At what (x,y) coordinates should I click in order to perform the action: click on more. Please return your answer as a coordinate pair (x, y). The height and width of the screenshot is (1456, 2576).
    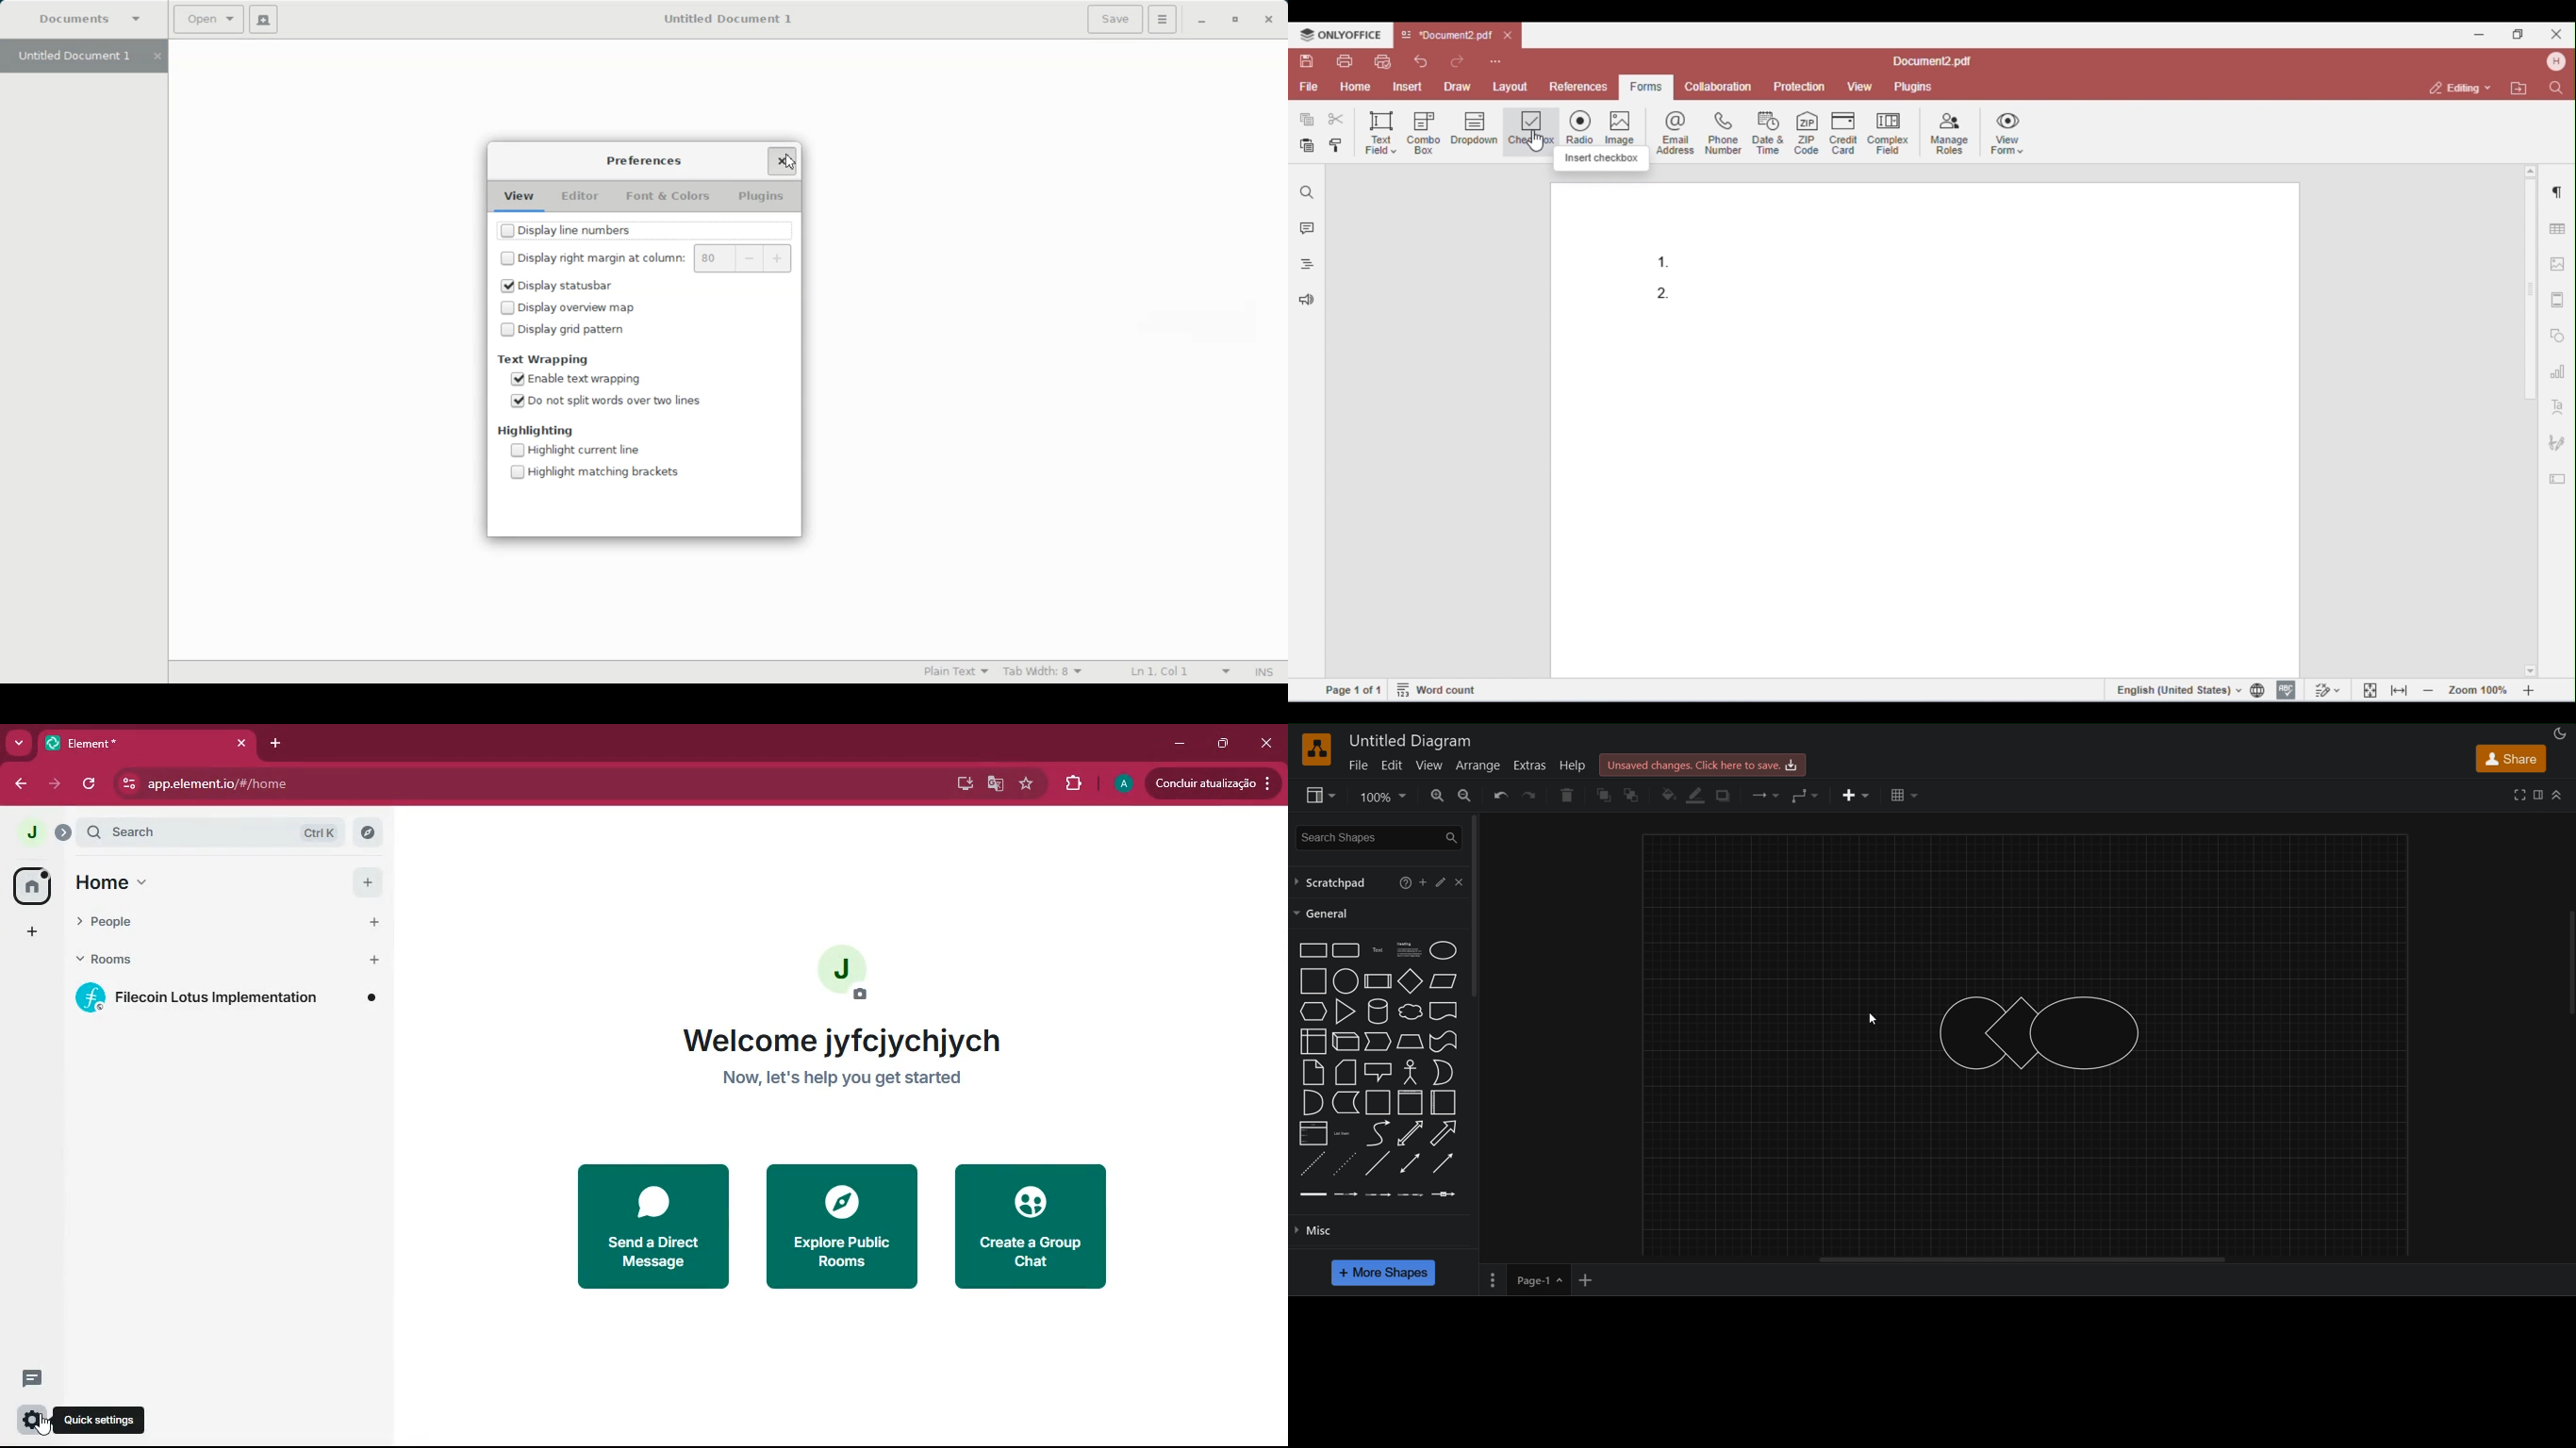
    Looking at the image, I should click on (19, 744).